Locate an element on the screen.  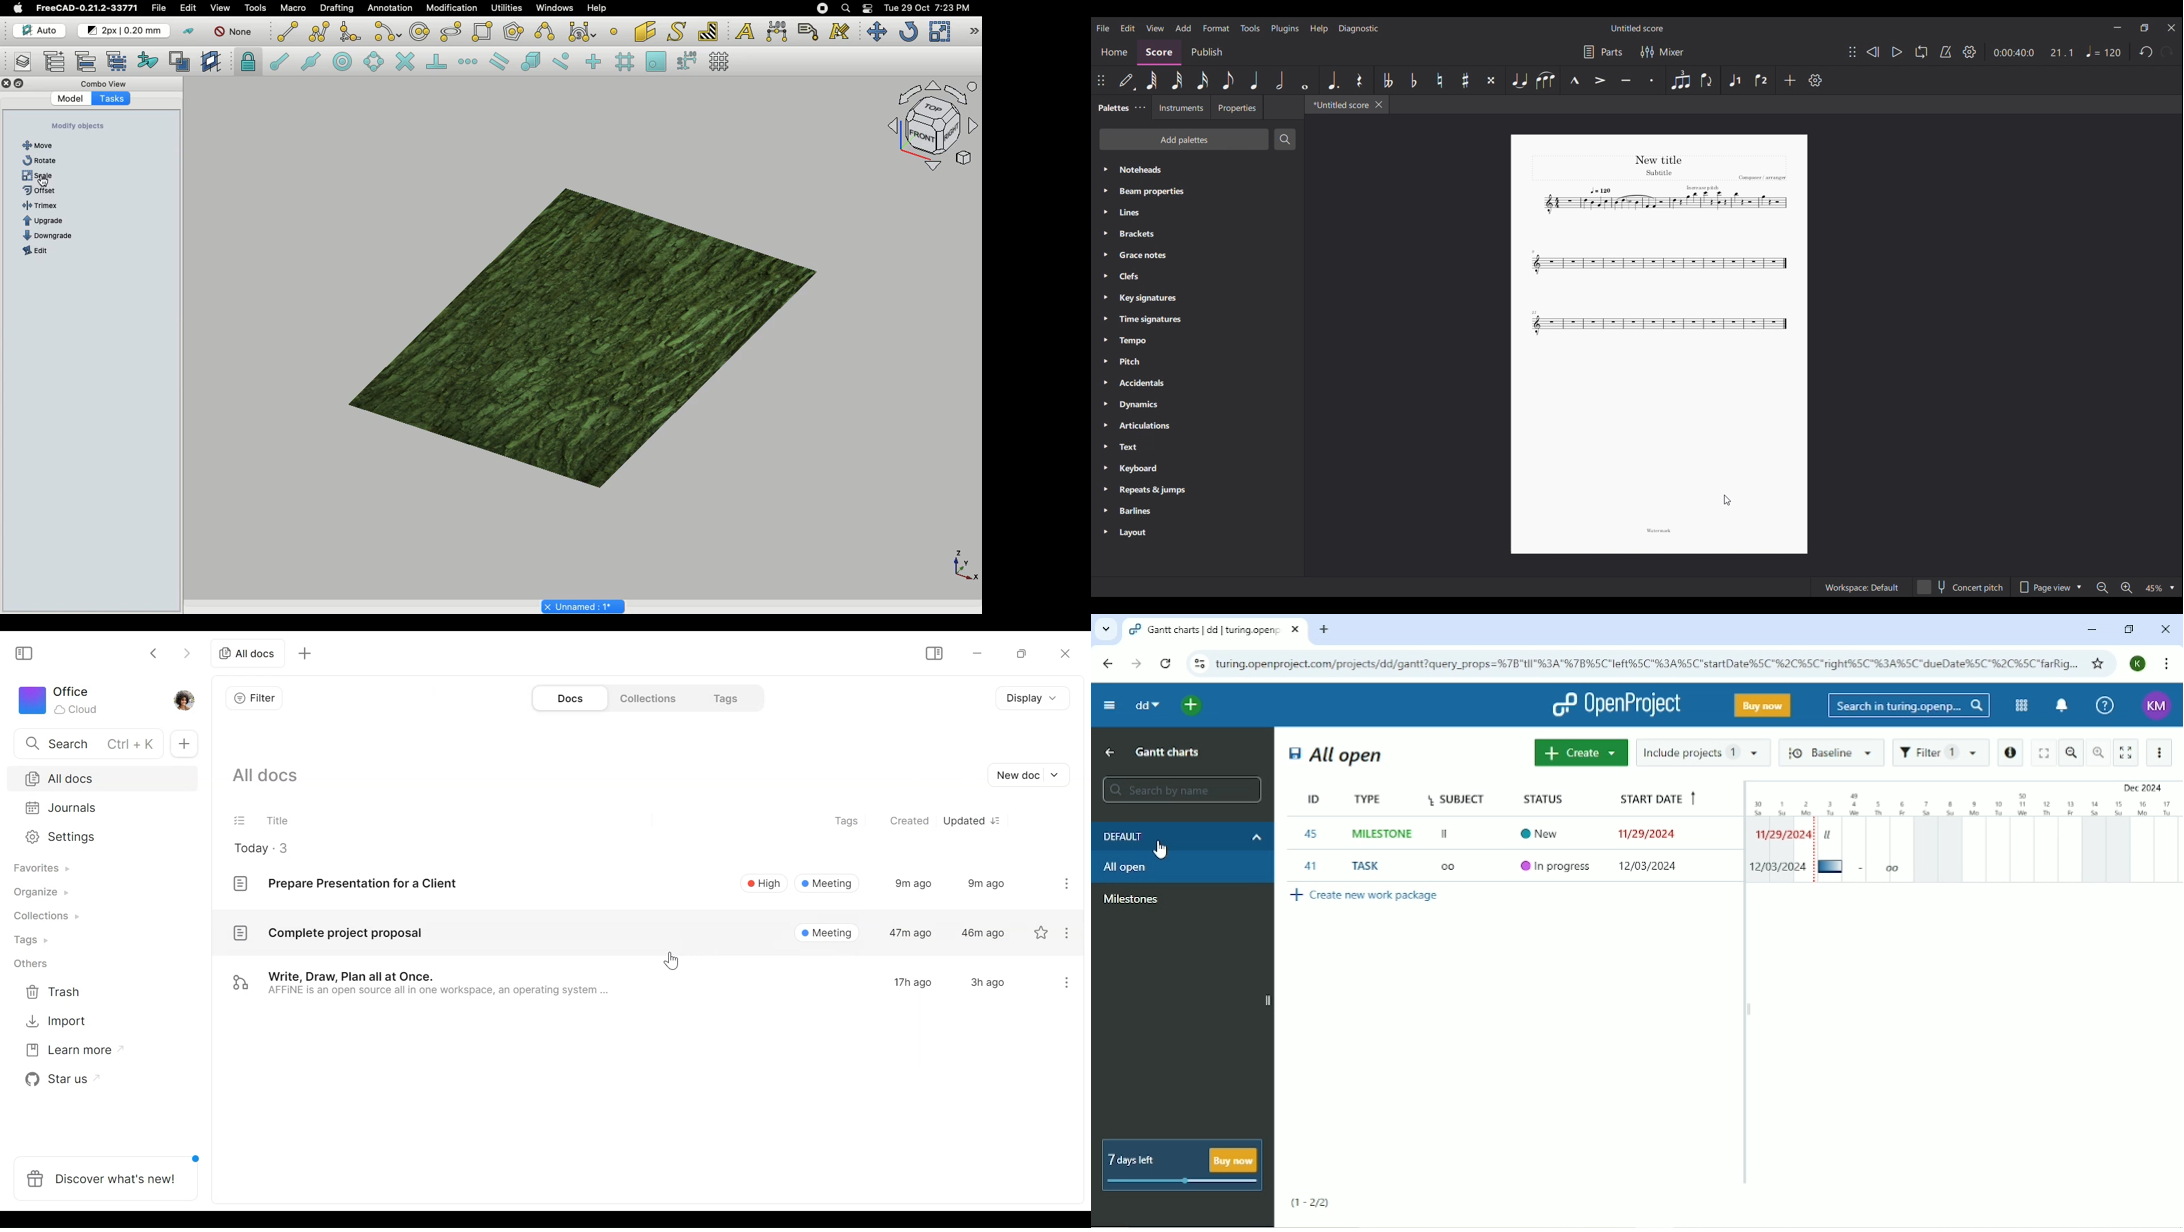
Collections is located at coordinates (48, 918).